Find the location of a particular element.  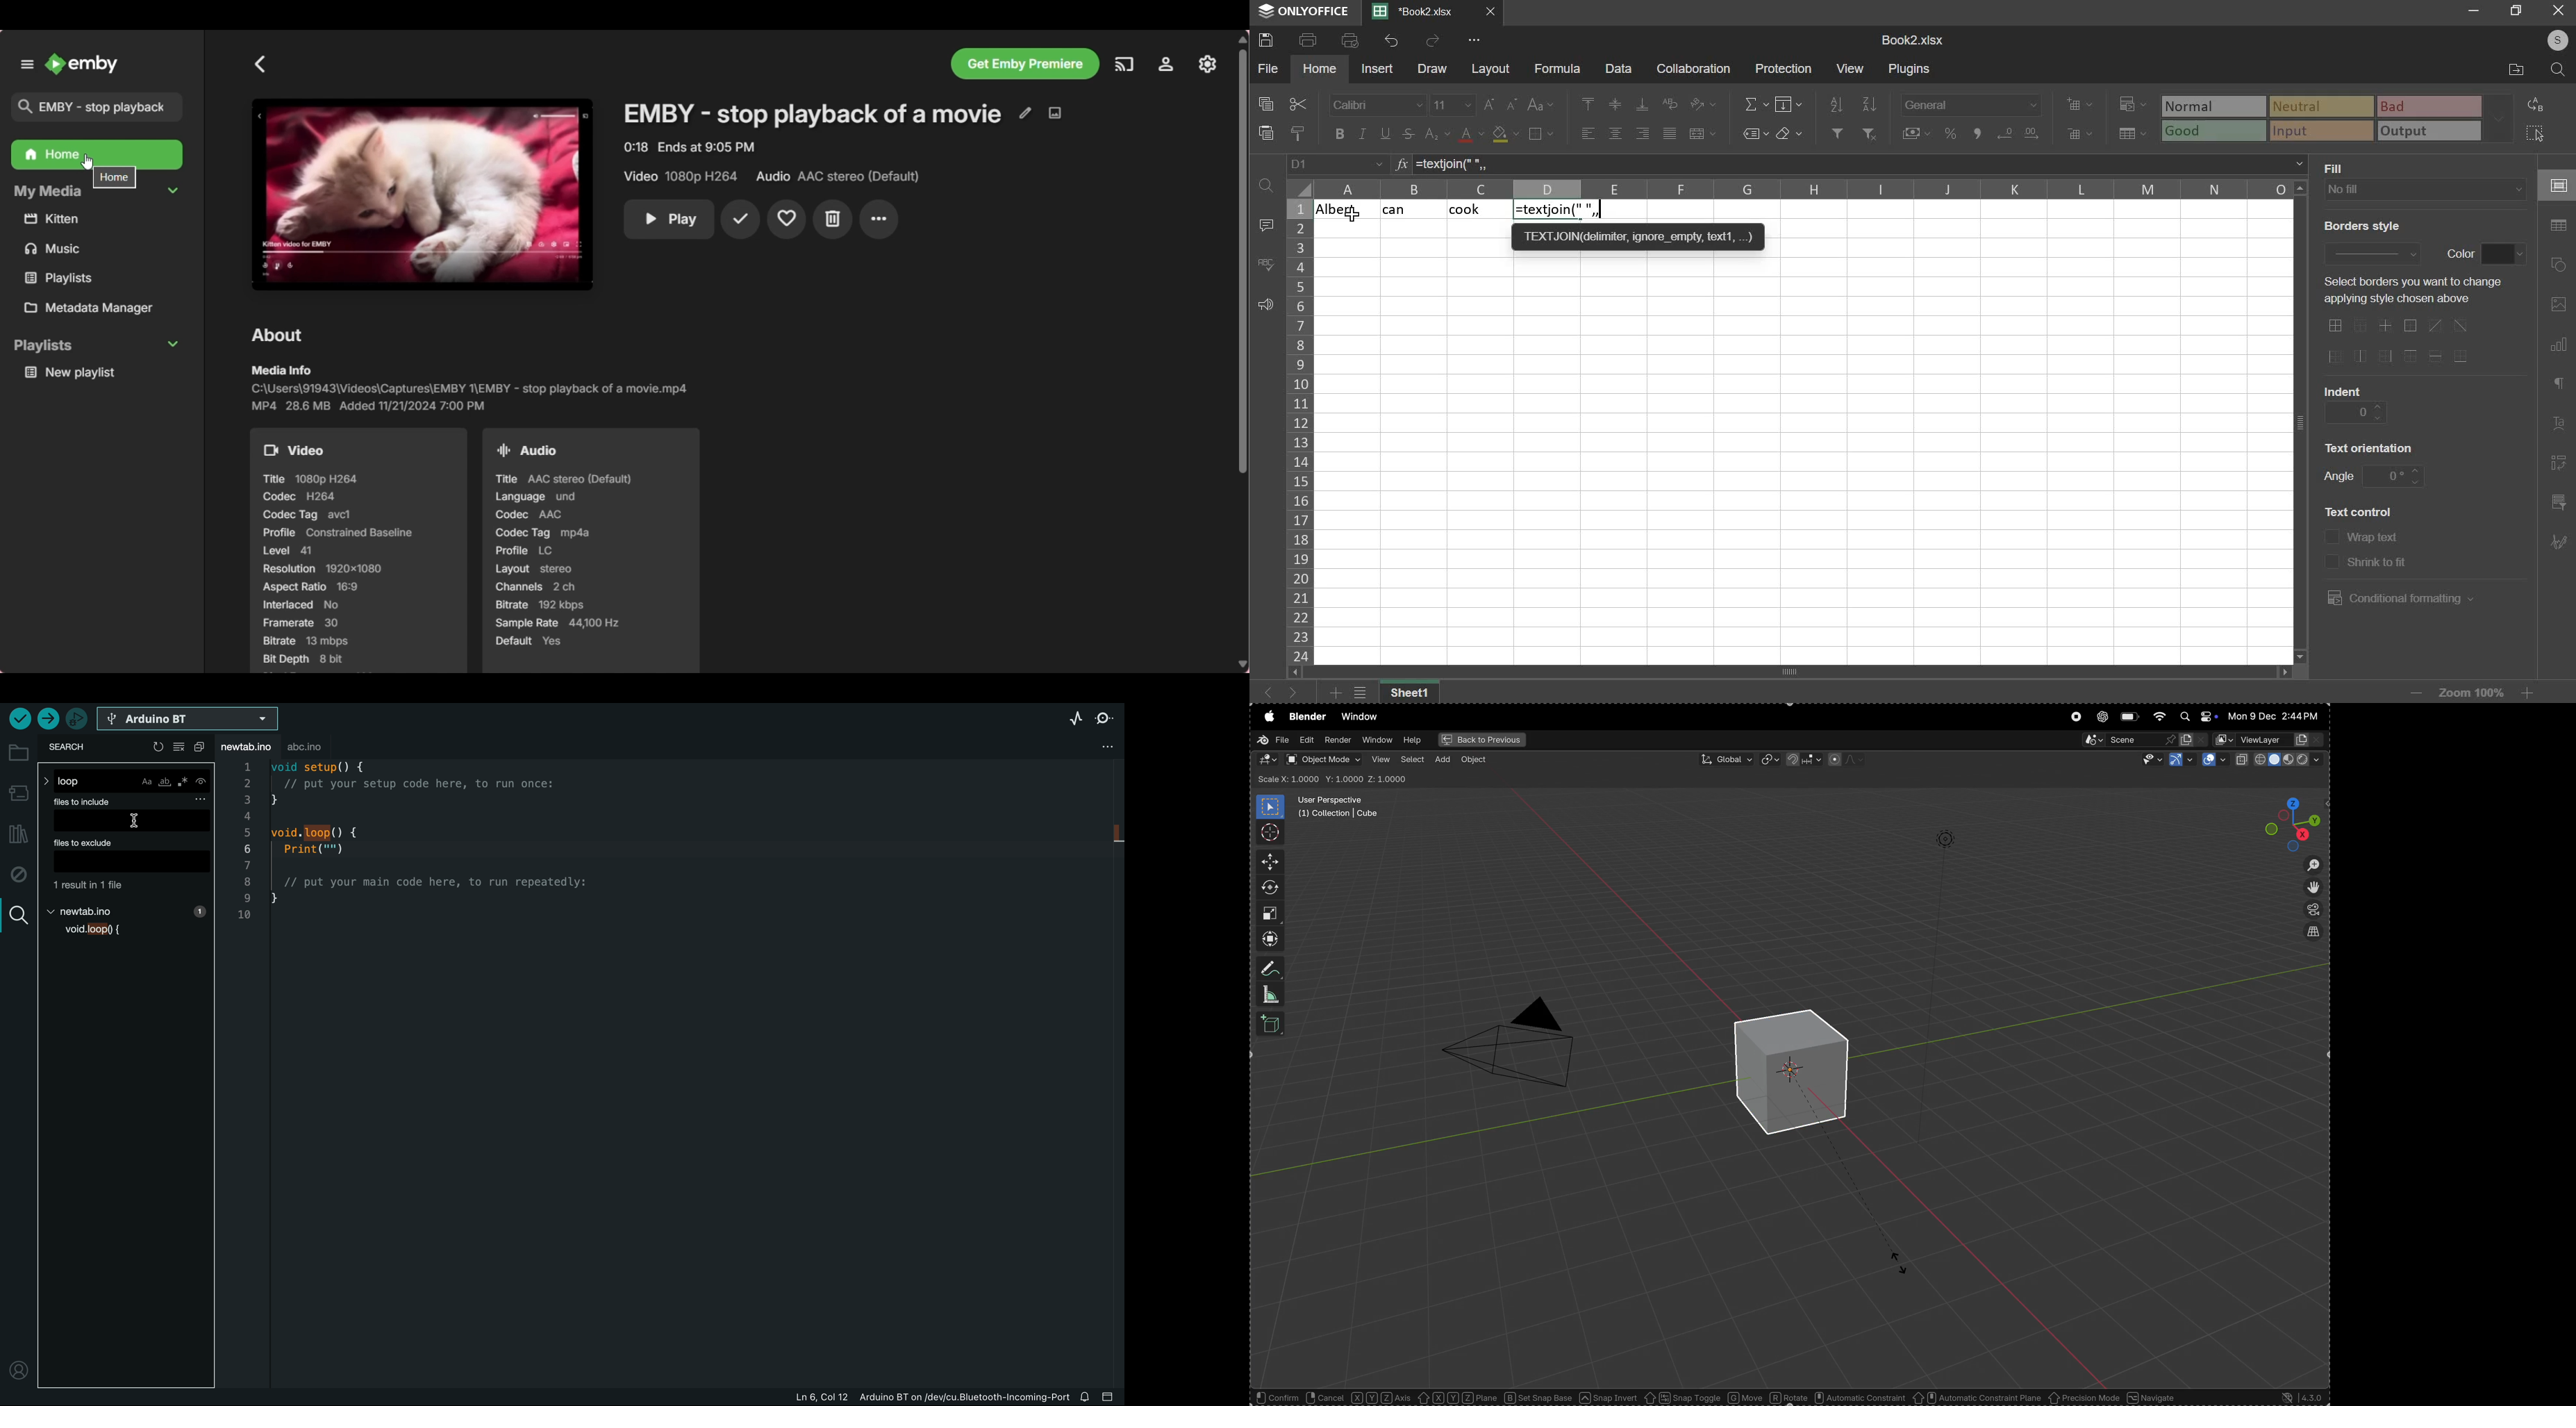

Home is located at coordinates (115, 176).